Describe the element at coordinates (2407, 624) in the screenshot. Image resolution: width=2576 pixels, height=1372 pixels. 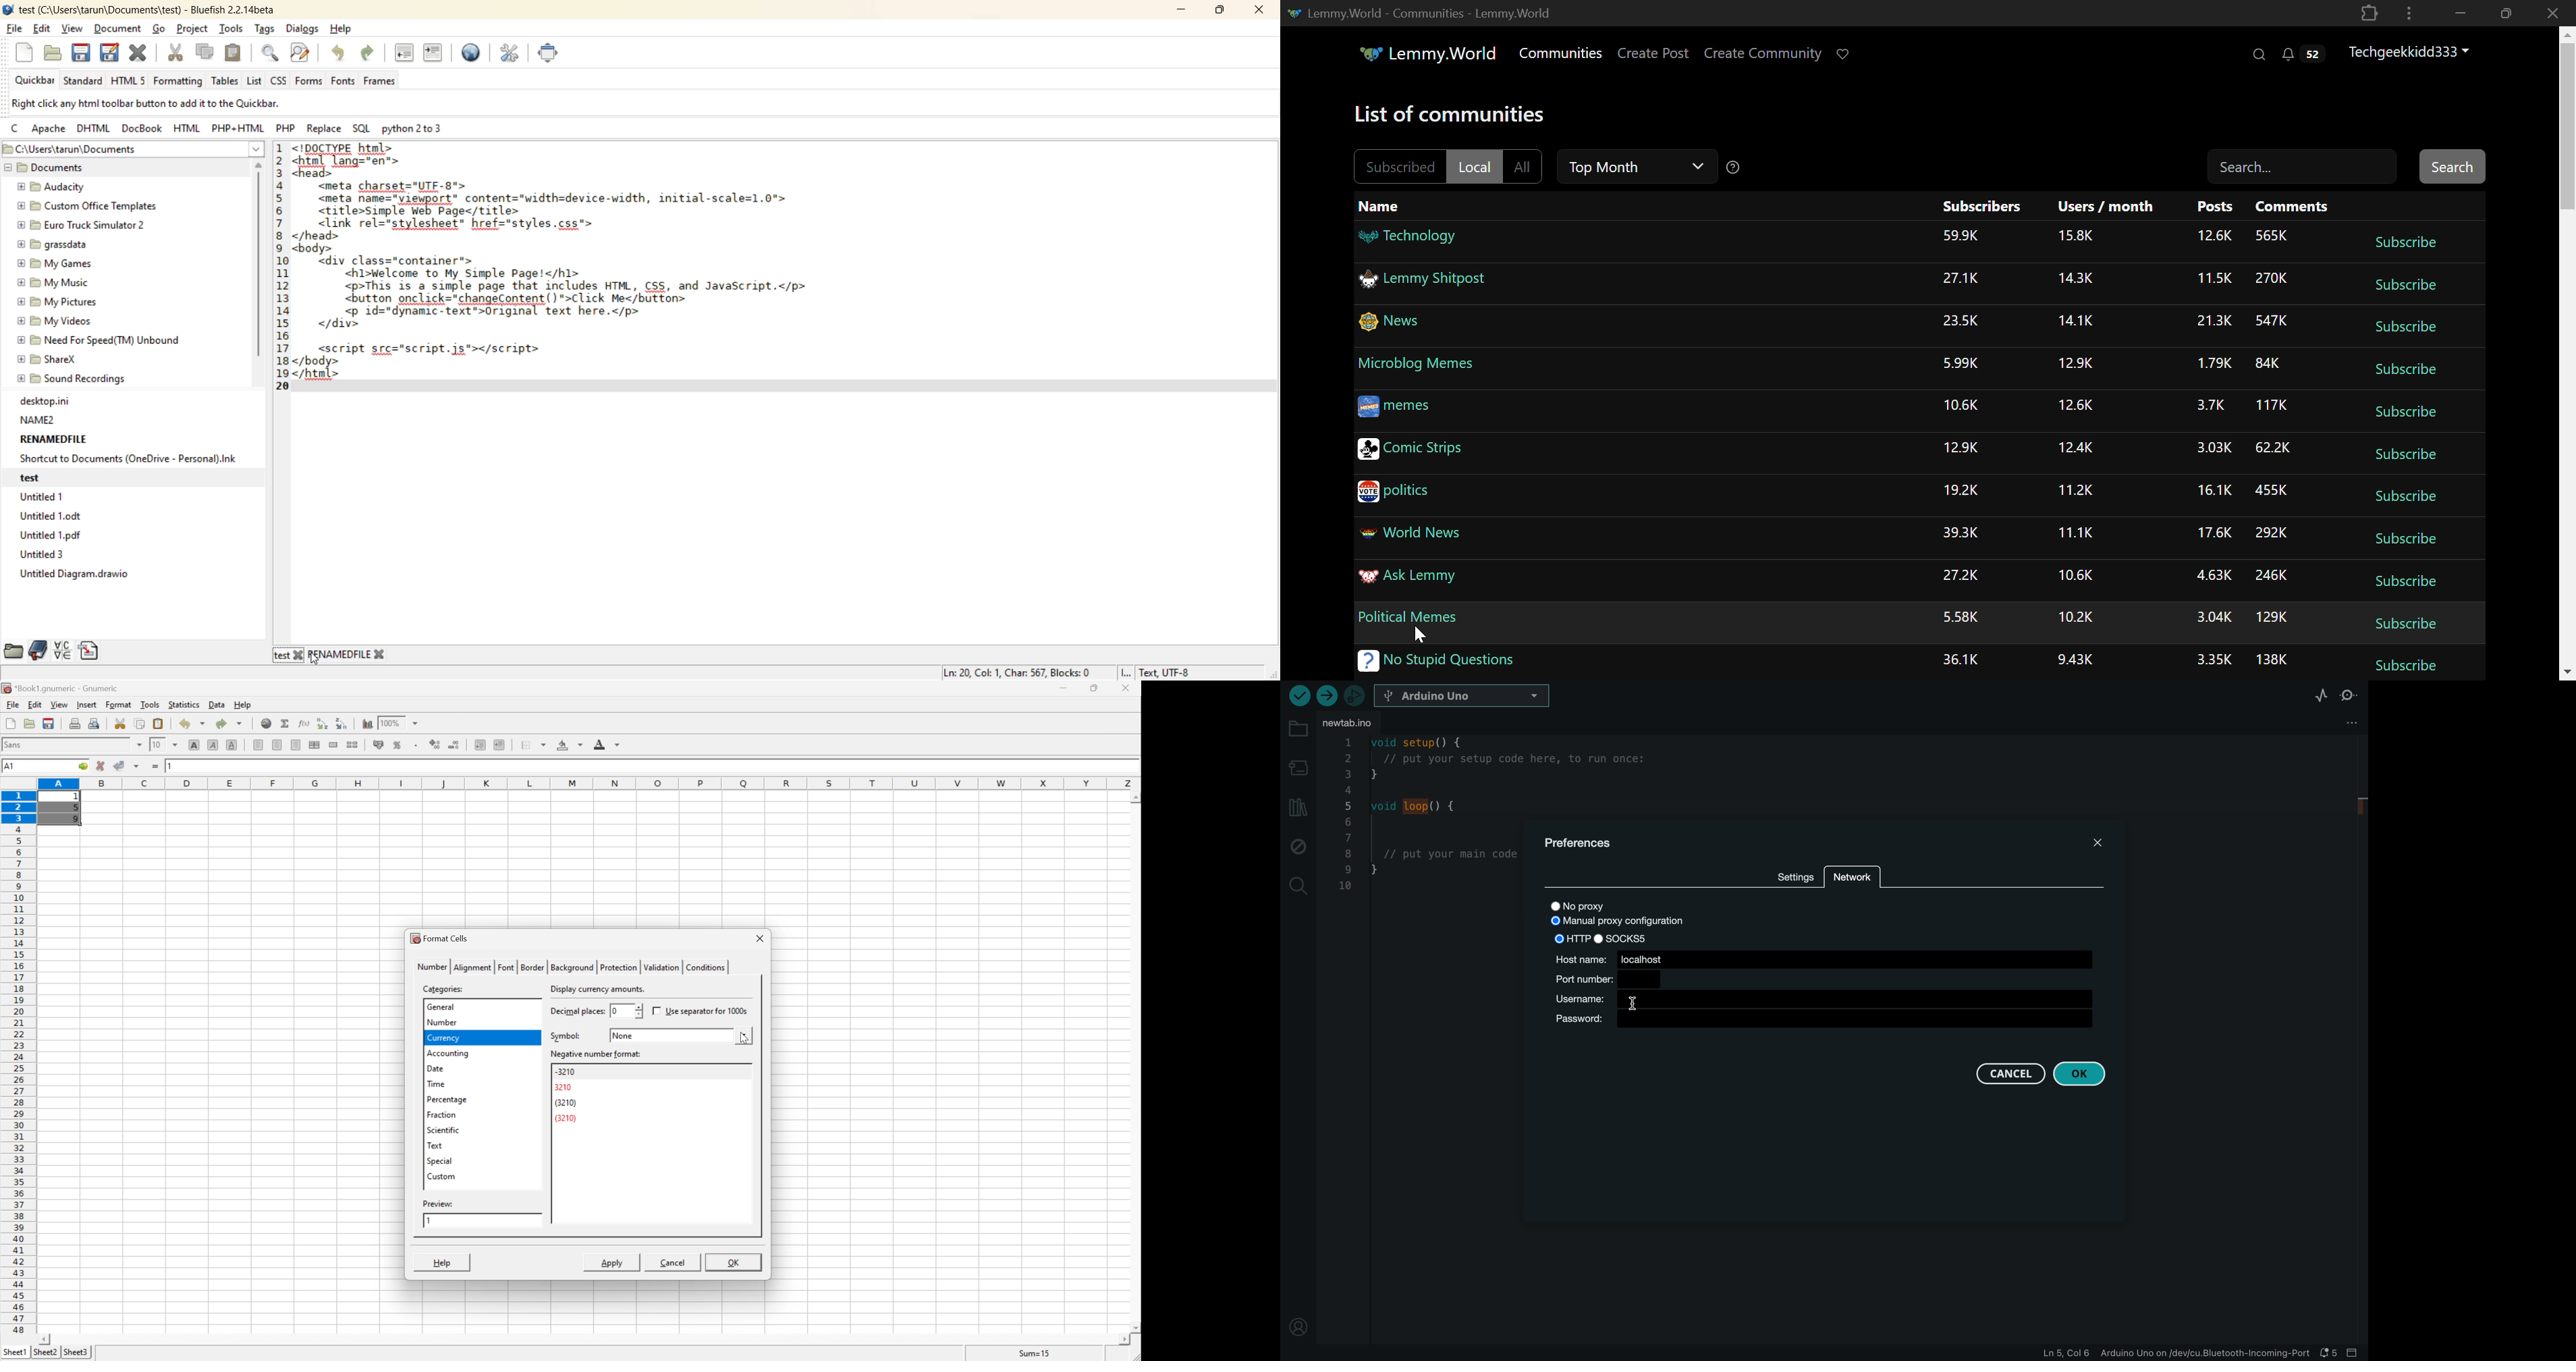
I see `Subscribe` at that location.